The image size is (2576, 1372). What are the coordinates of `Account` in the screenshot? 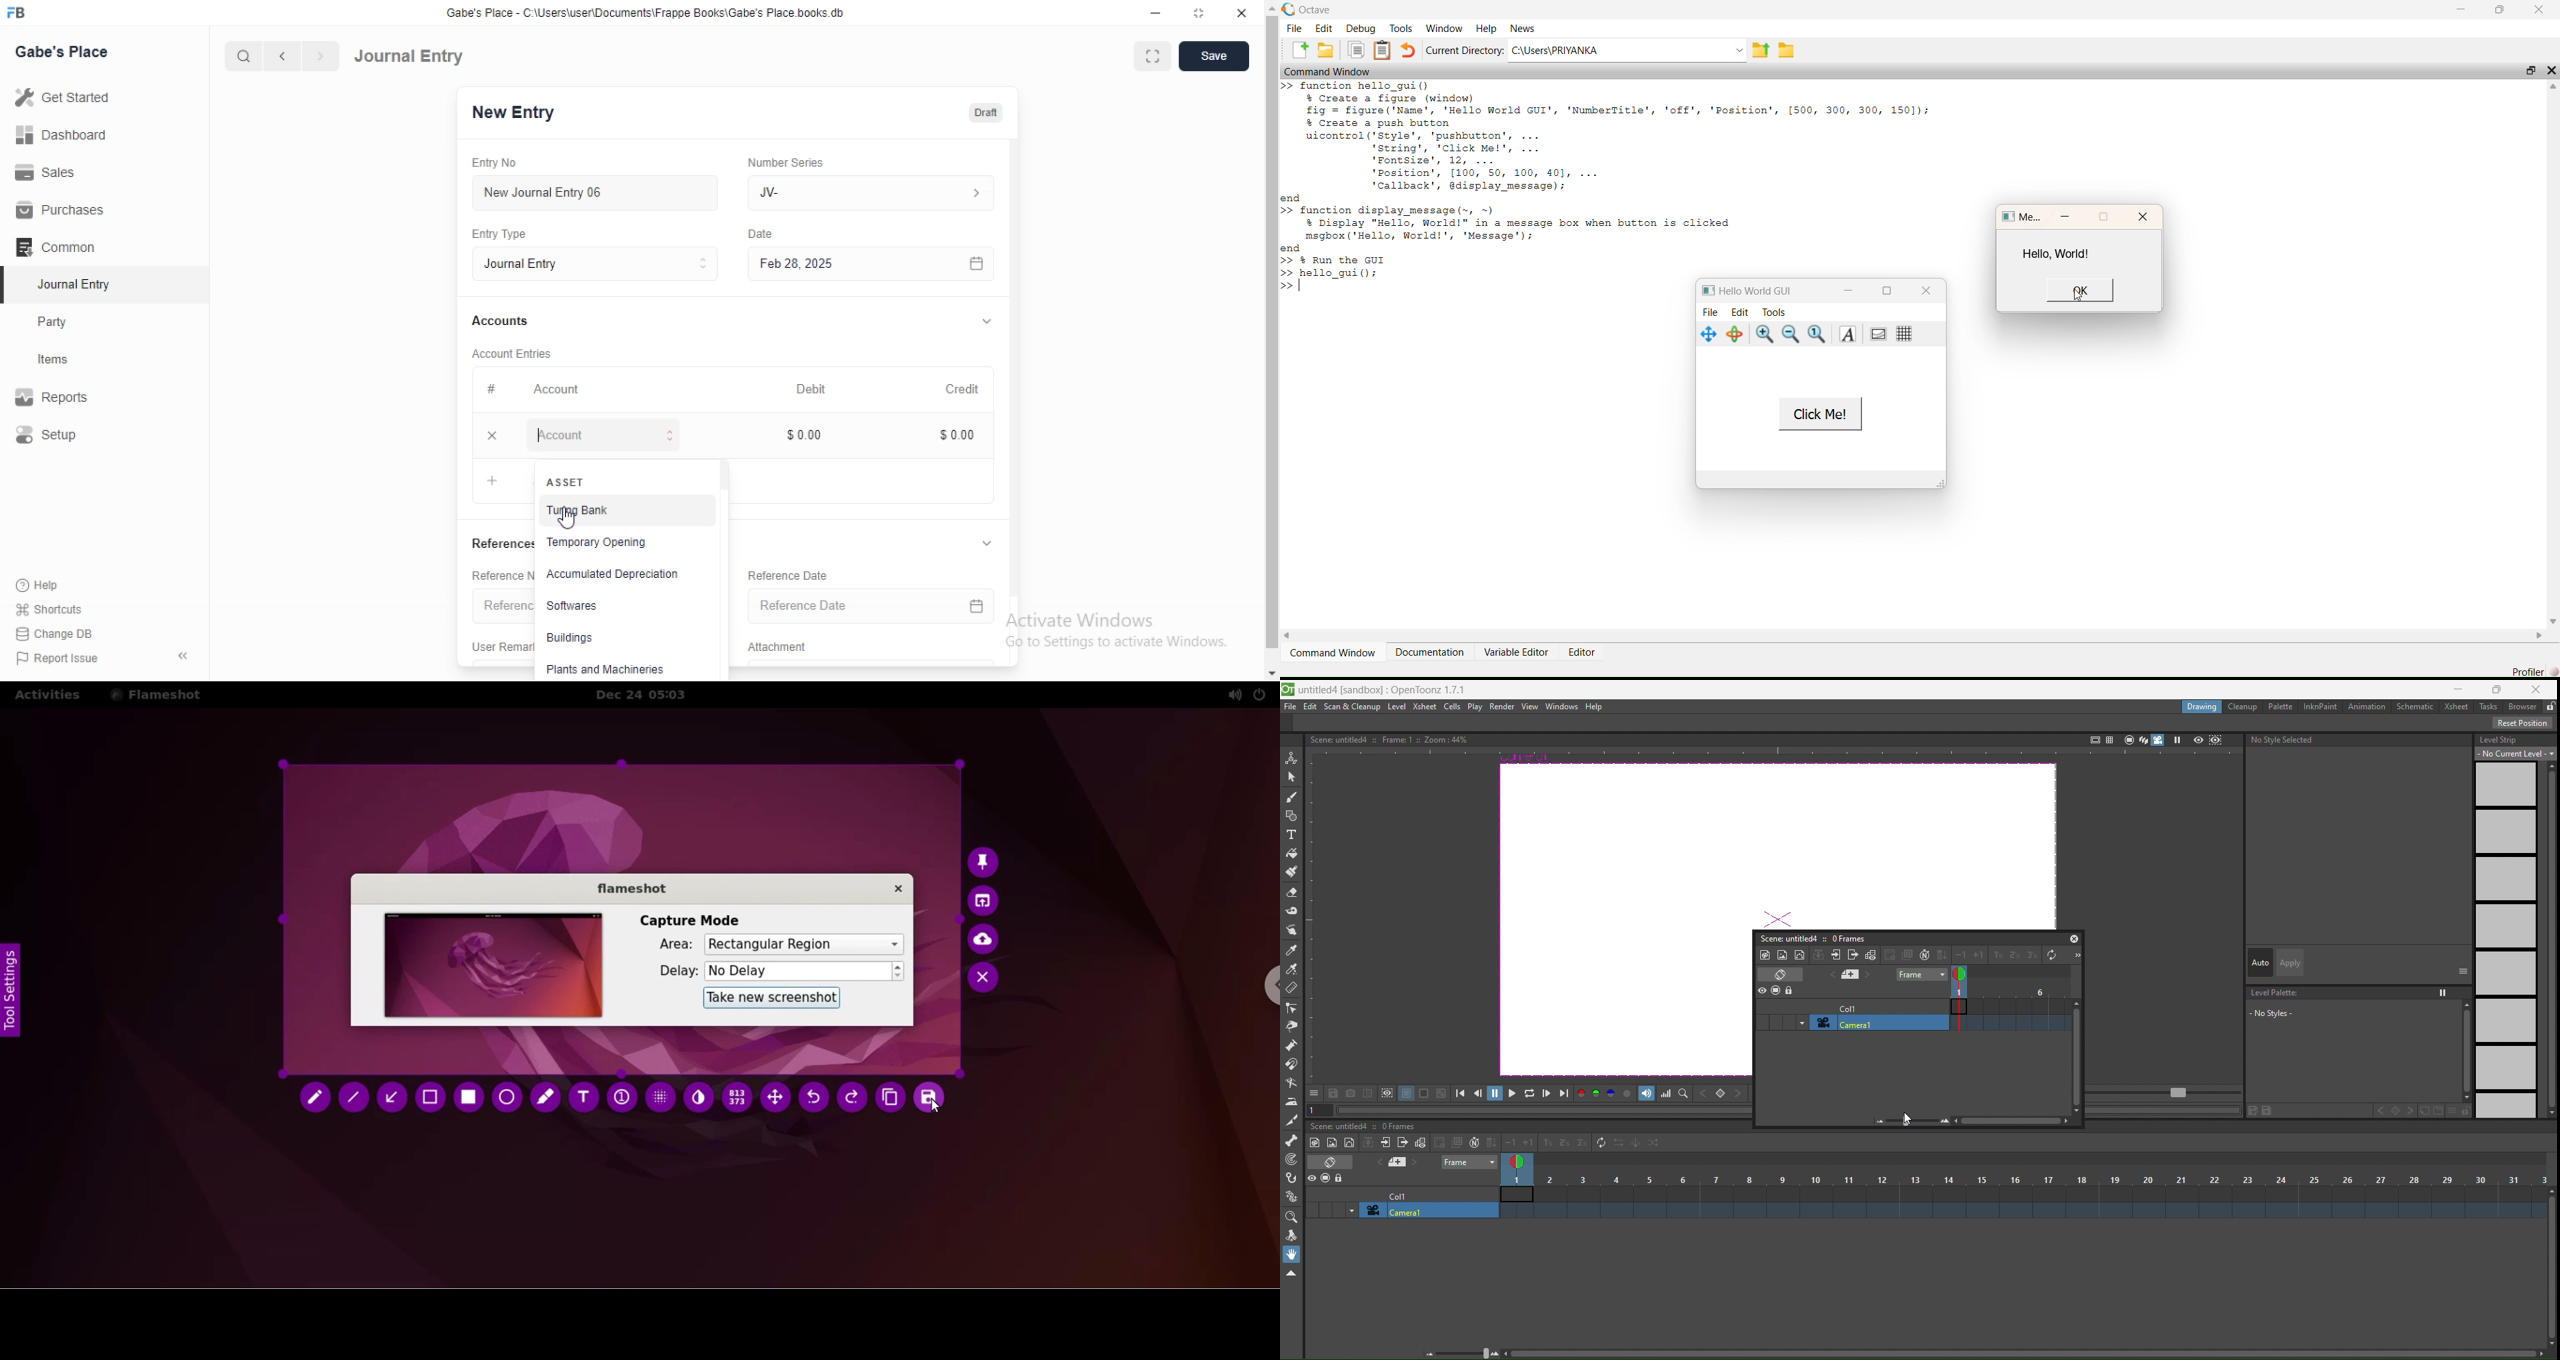 It's located at (549, 391).